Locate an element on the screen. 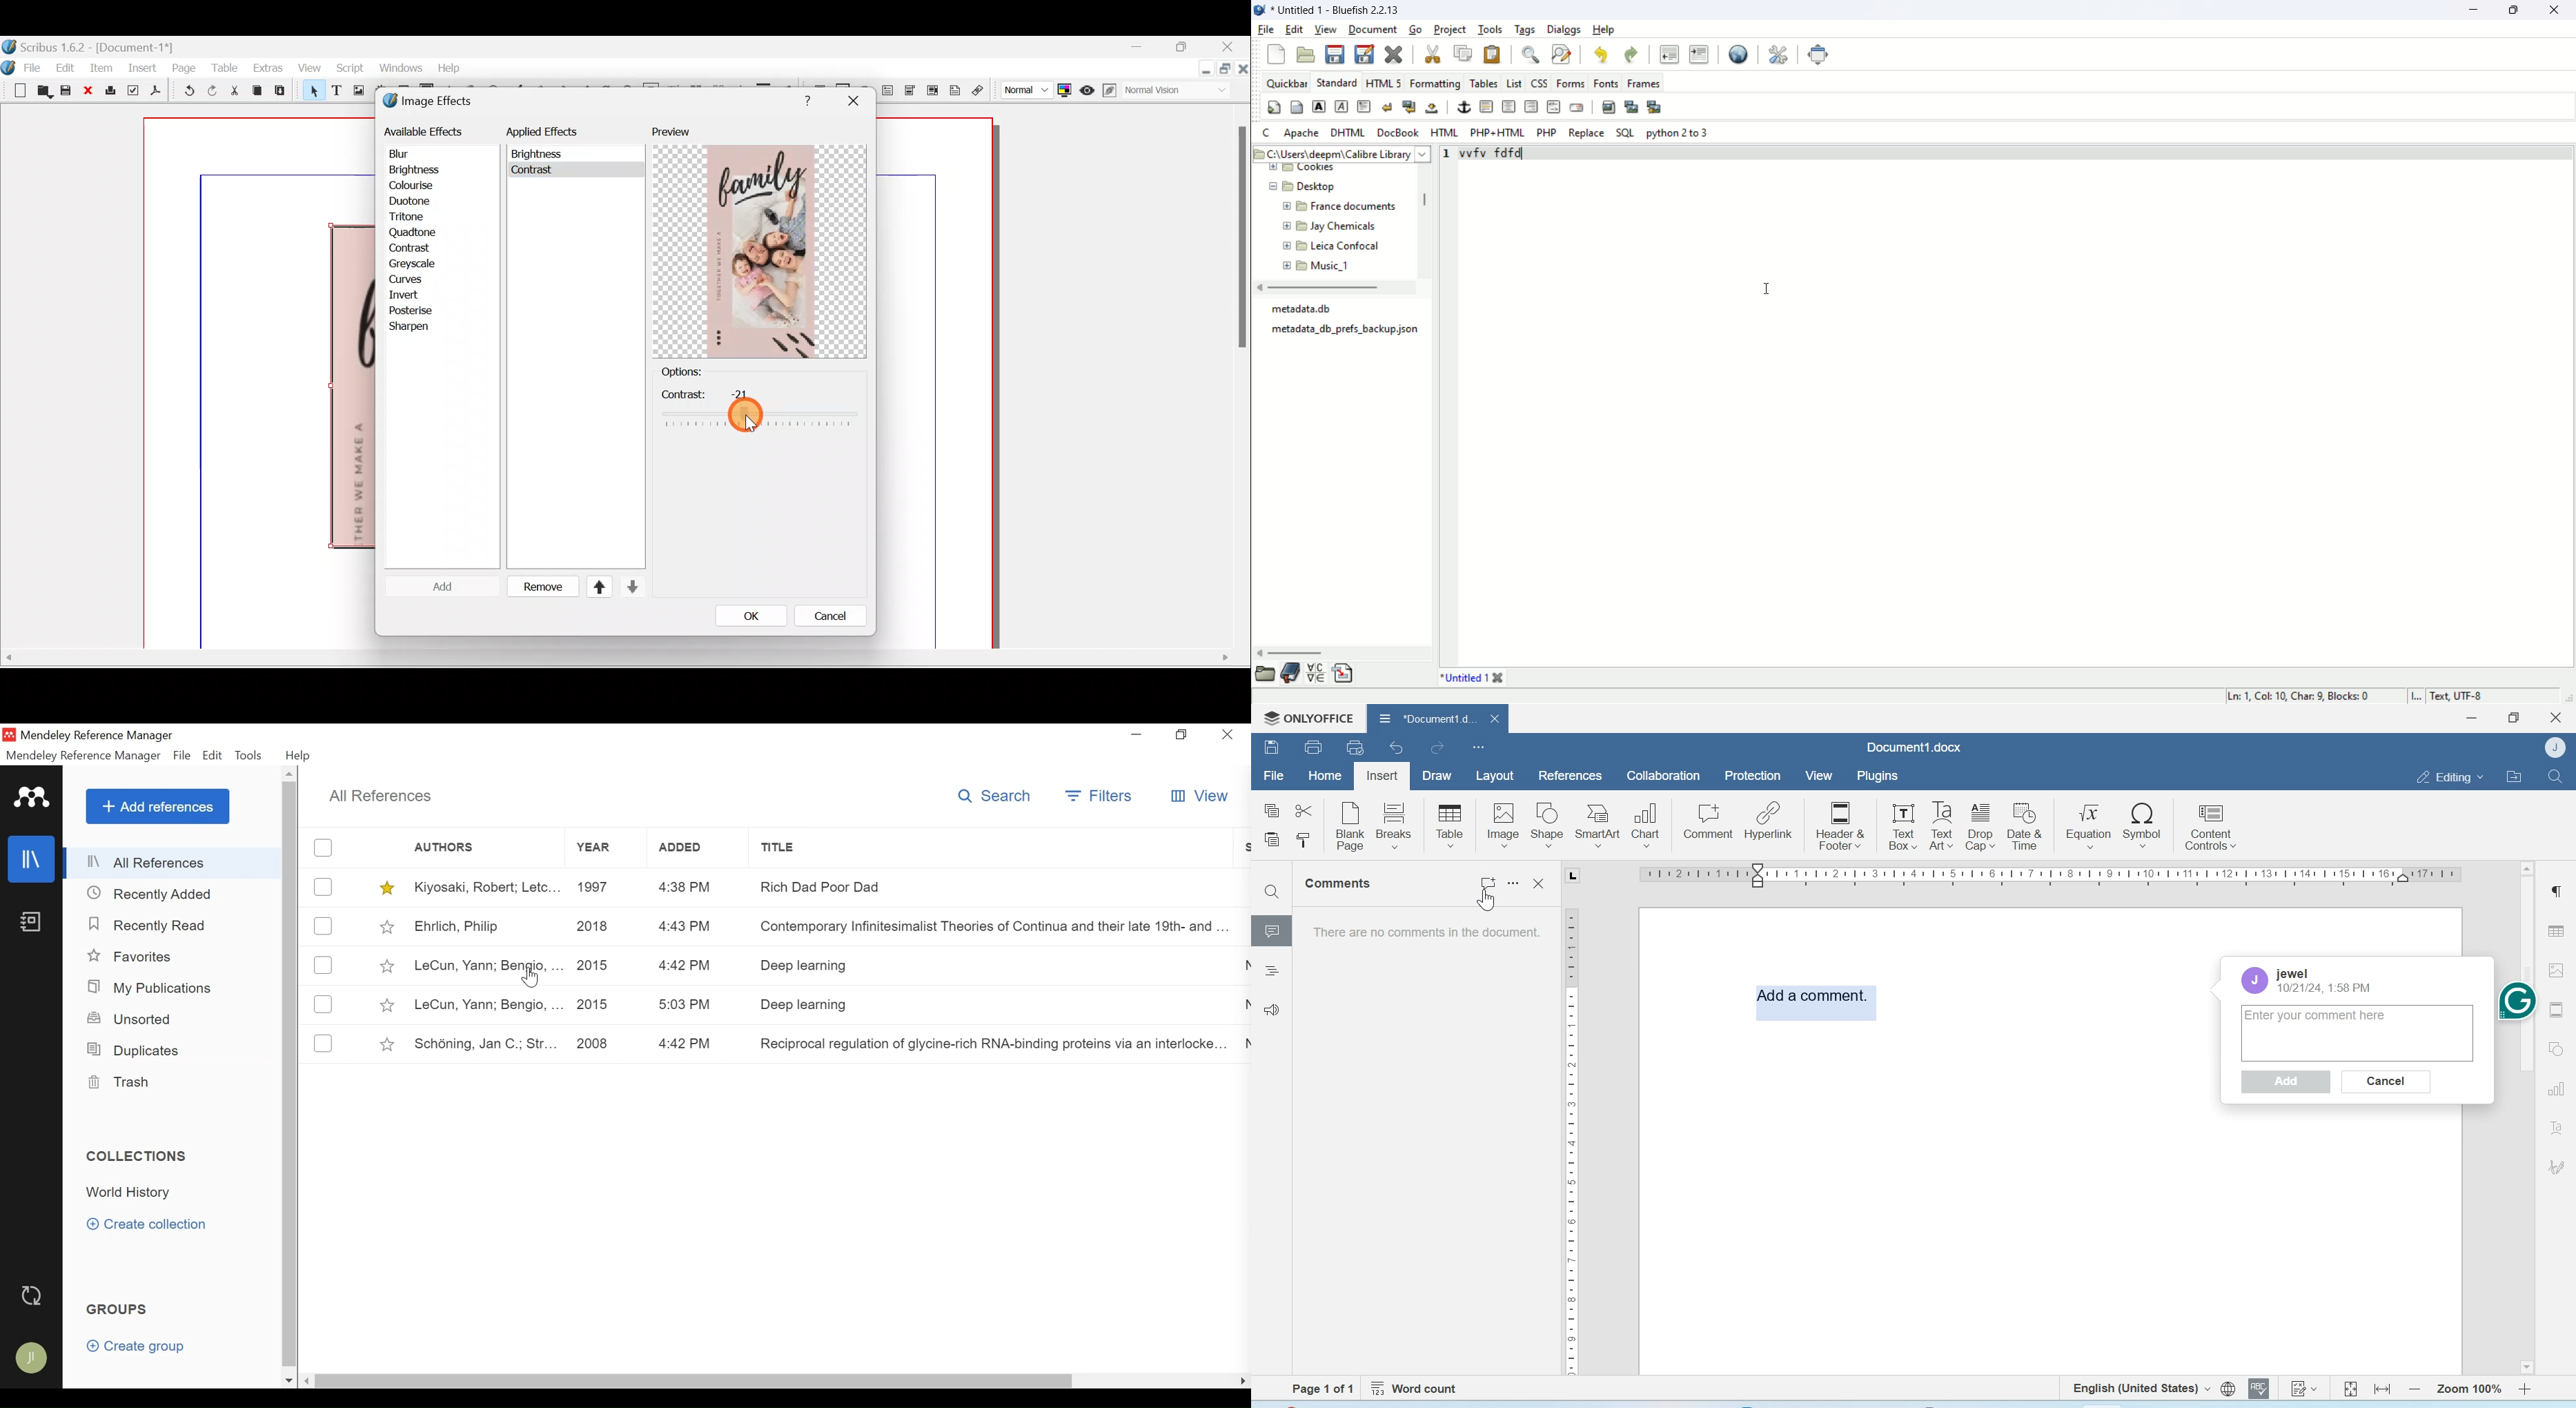  Minimise is located at coordinates (1205, 70).